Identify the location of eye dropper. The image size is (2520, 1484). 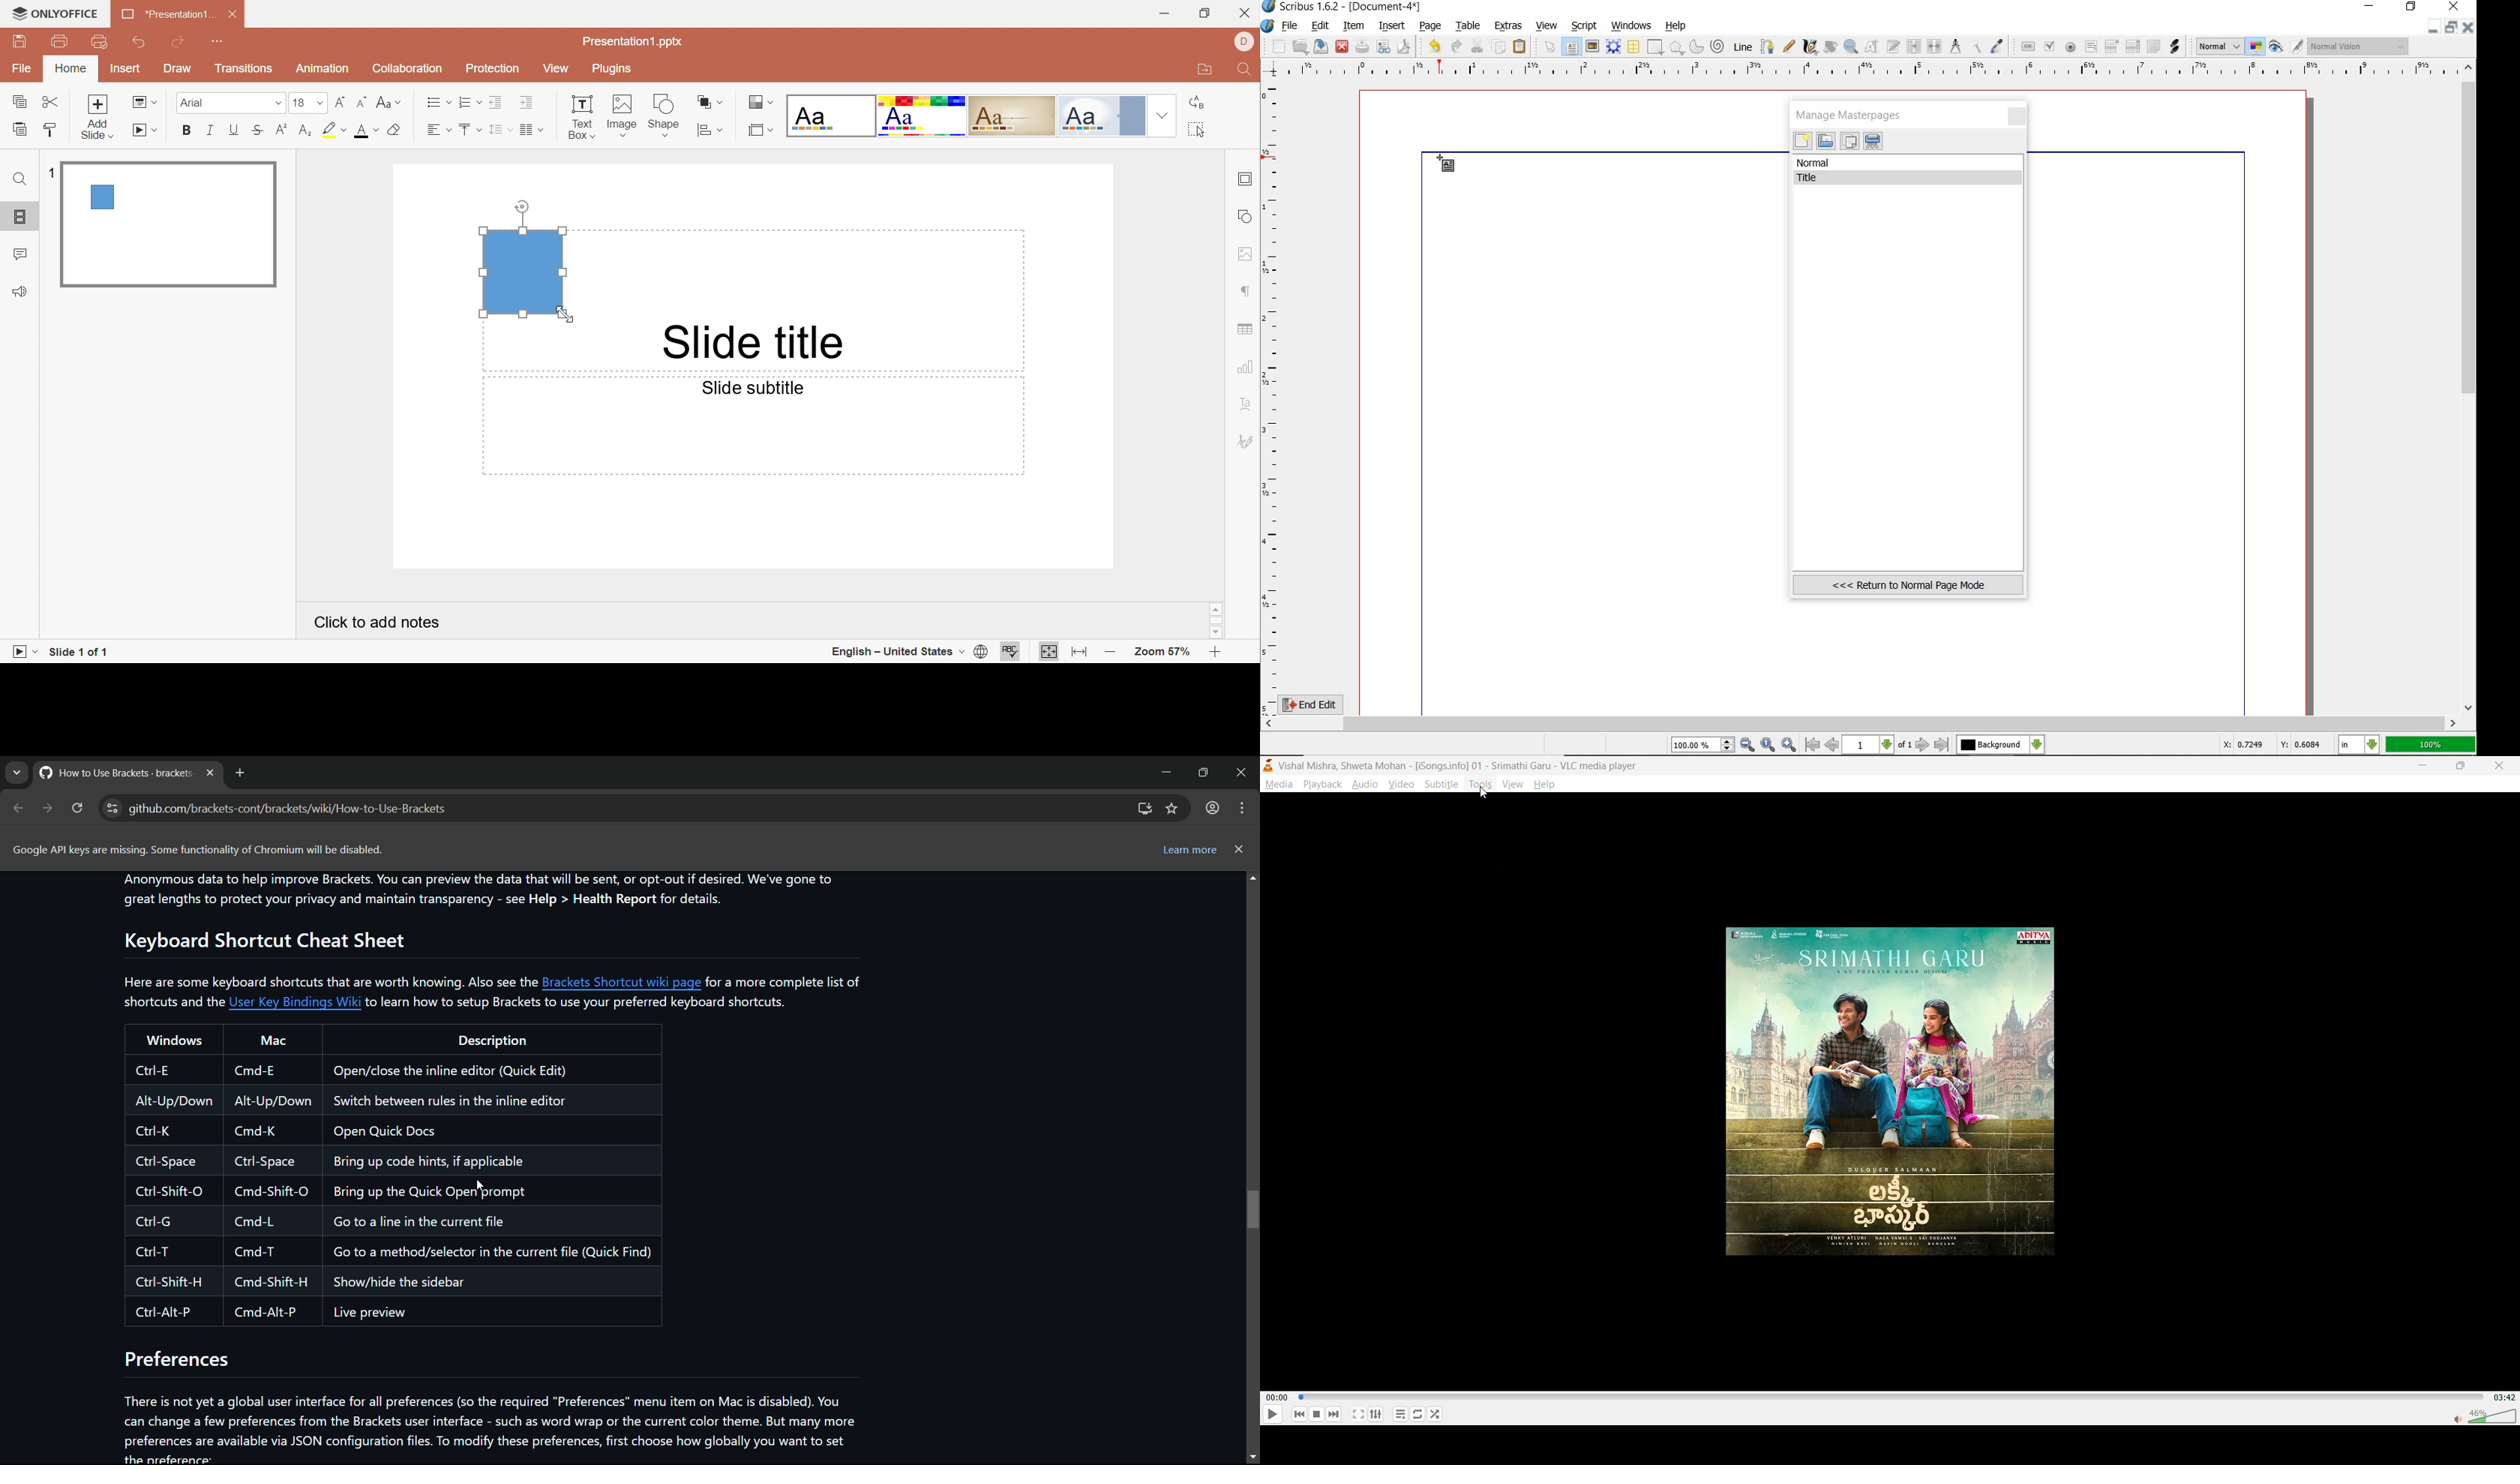
(1998, 46).